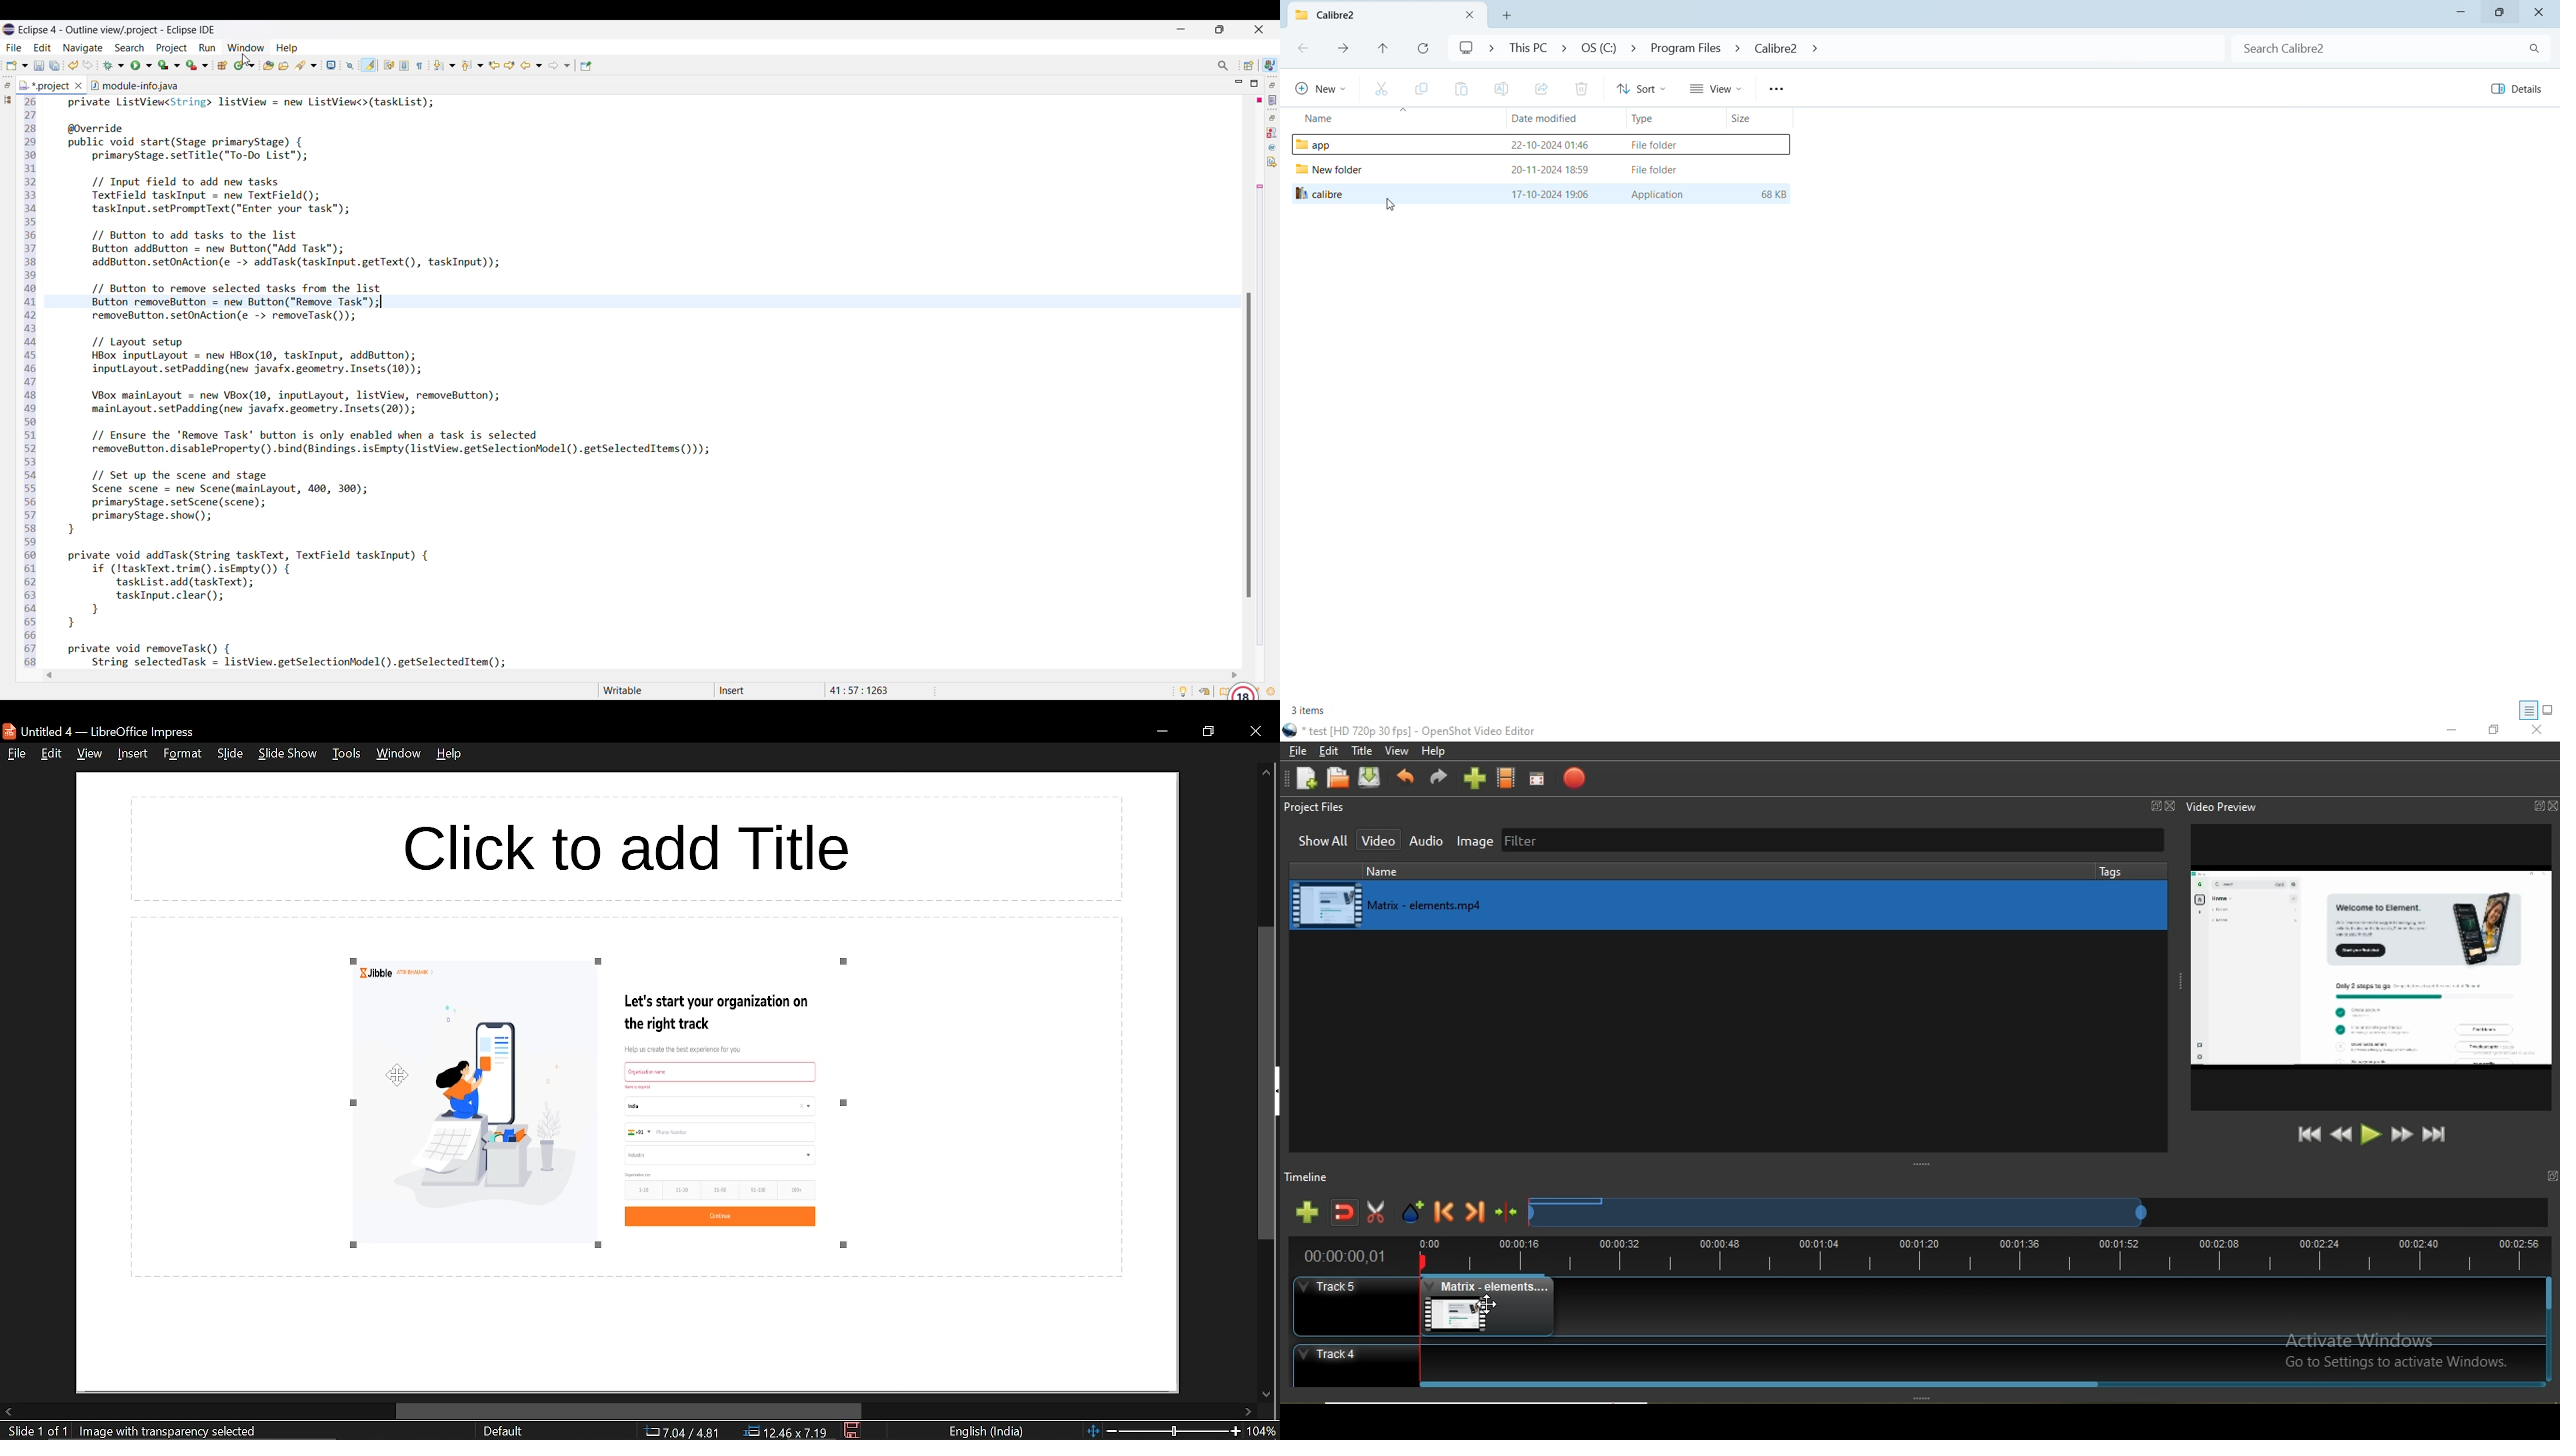  What do you see at coordinates (1266, 776) in the screenshot?
I see `move up` at bounding box center [1266, 776].